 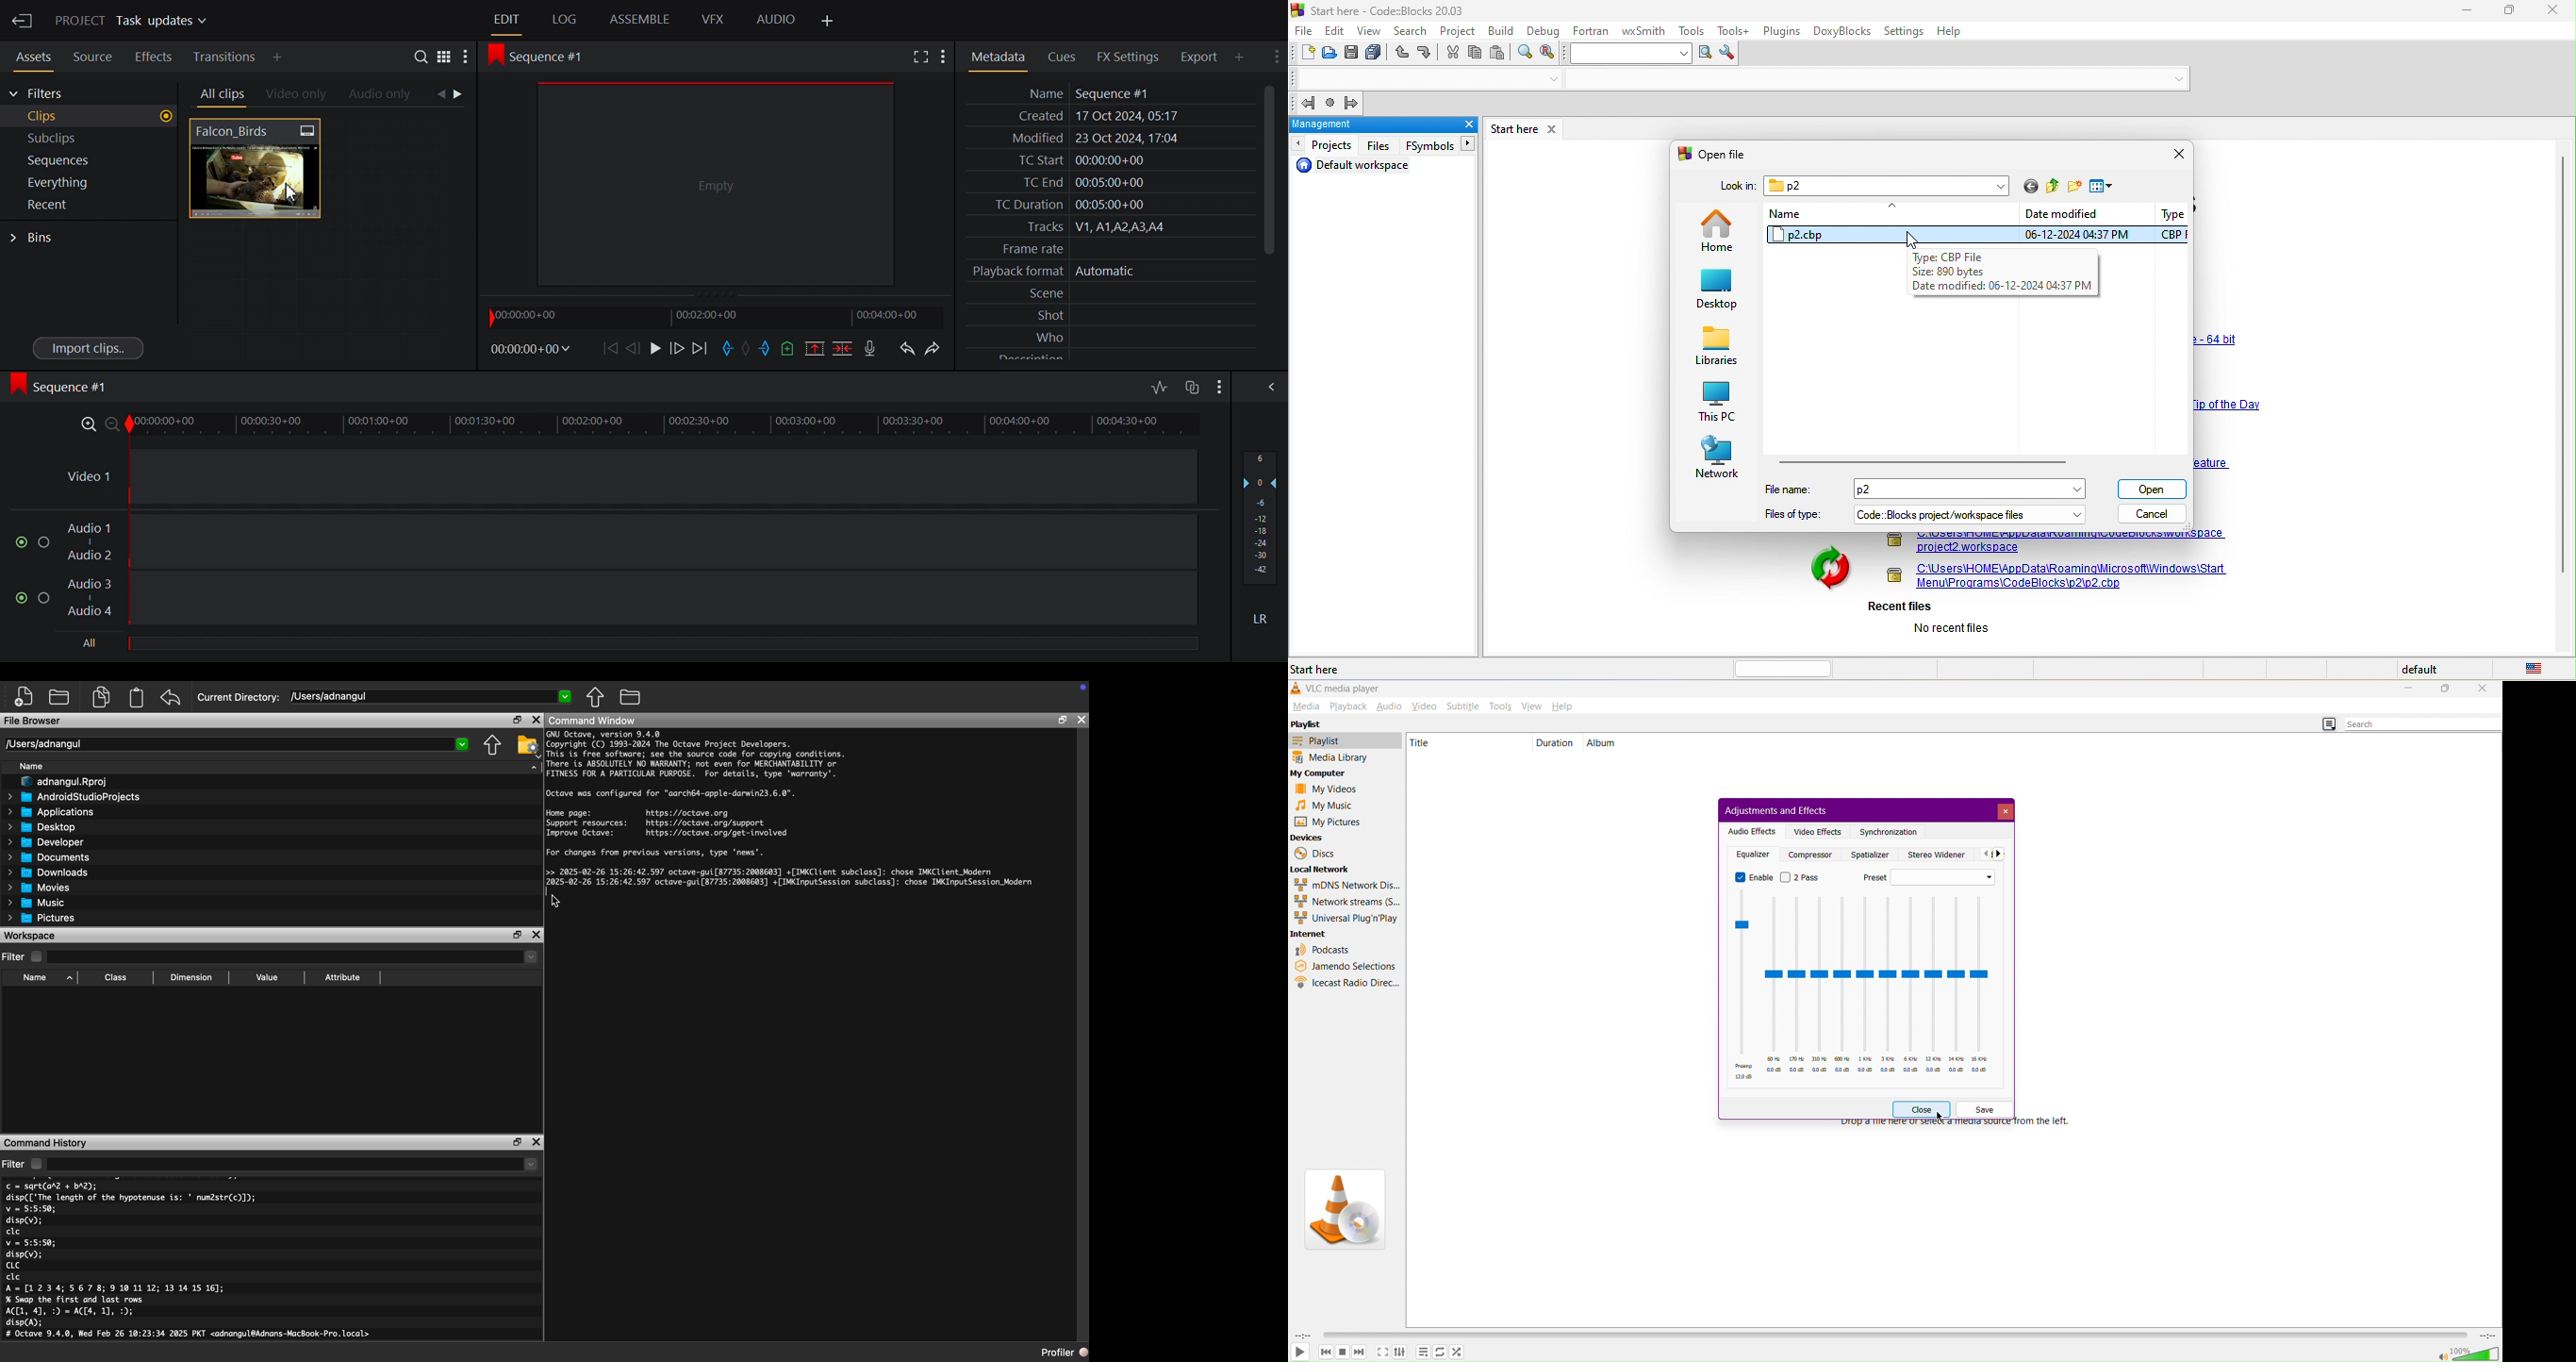 I want to click on dropdown, so click(x=2080, y=513).